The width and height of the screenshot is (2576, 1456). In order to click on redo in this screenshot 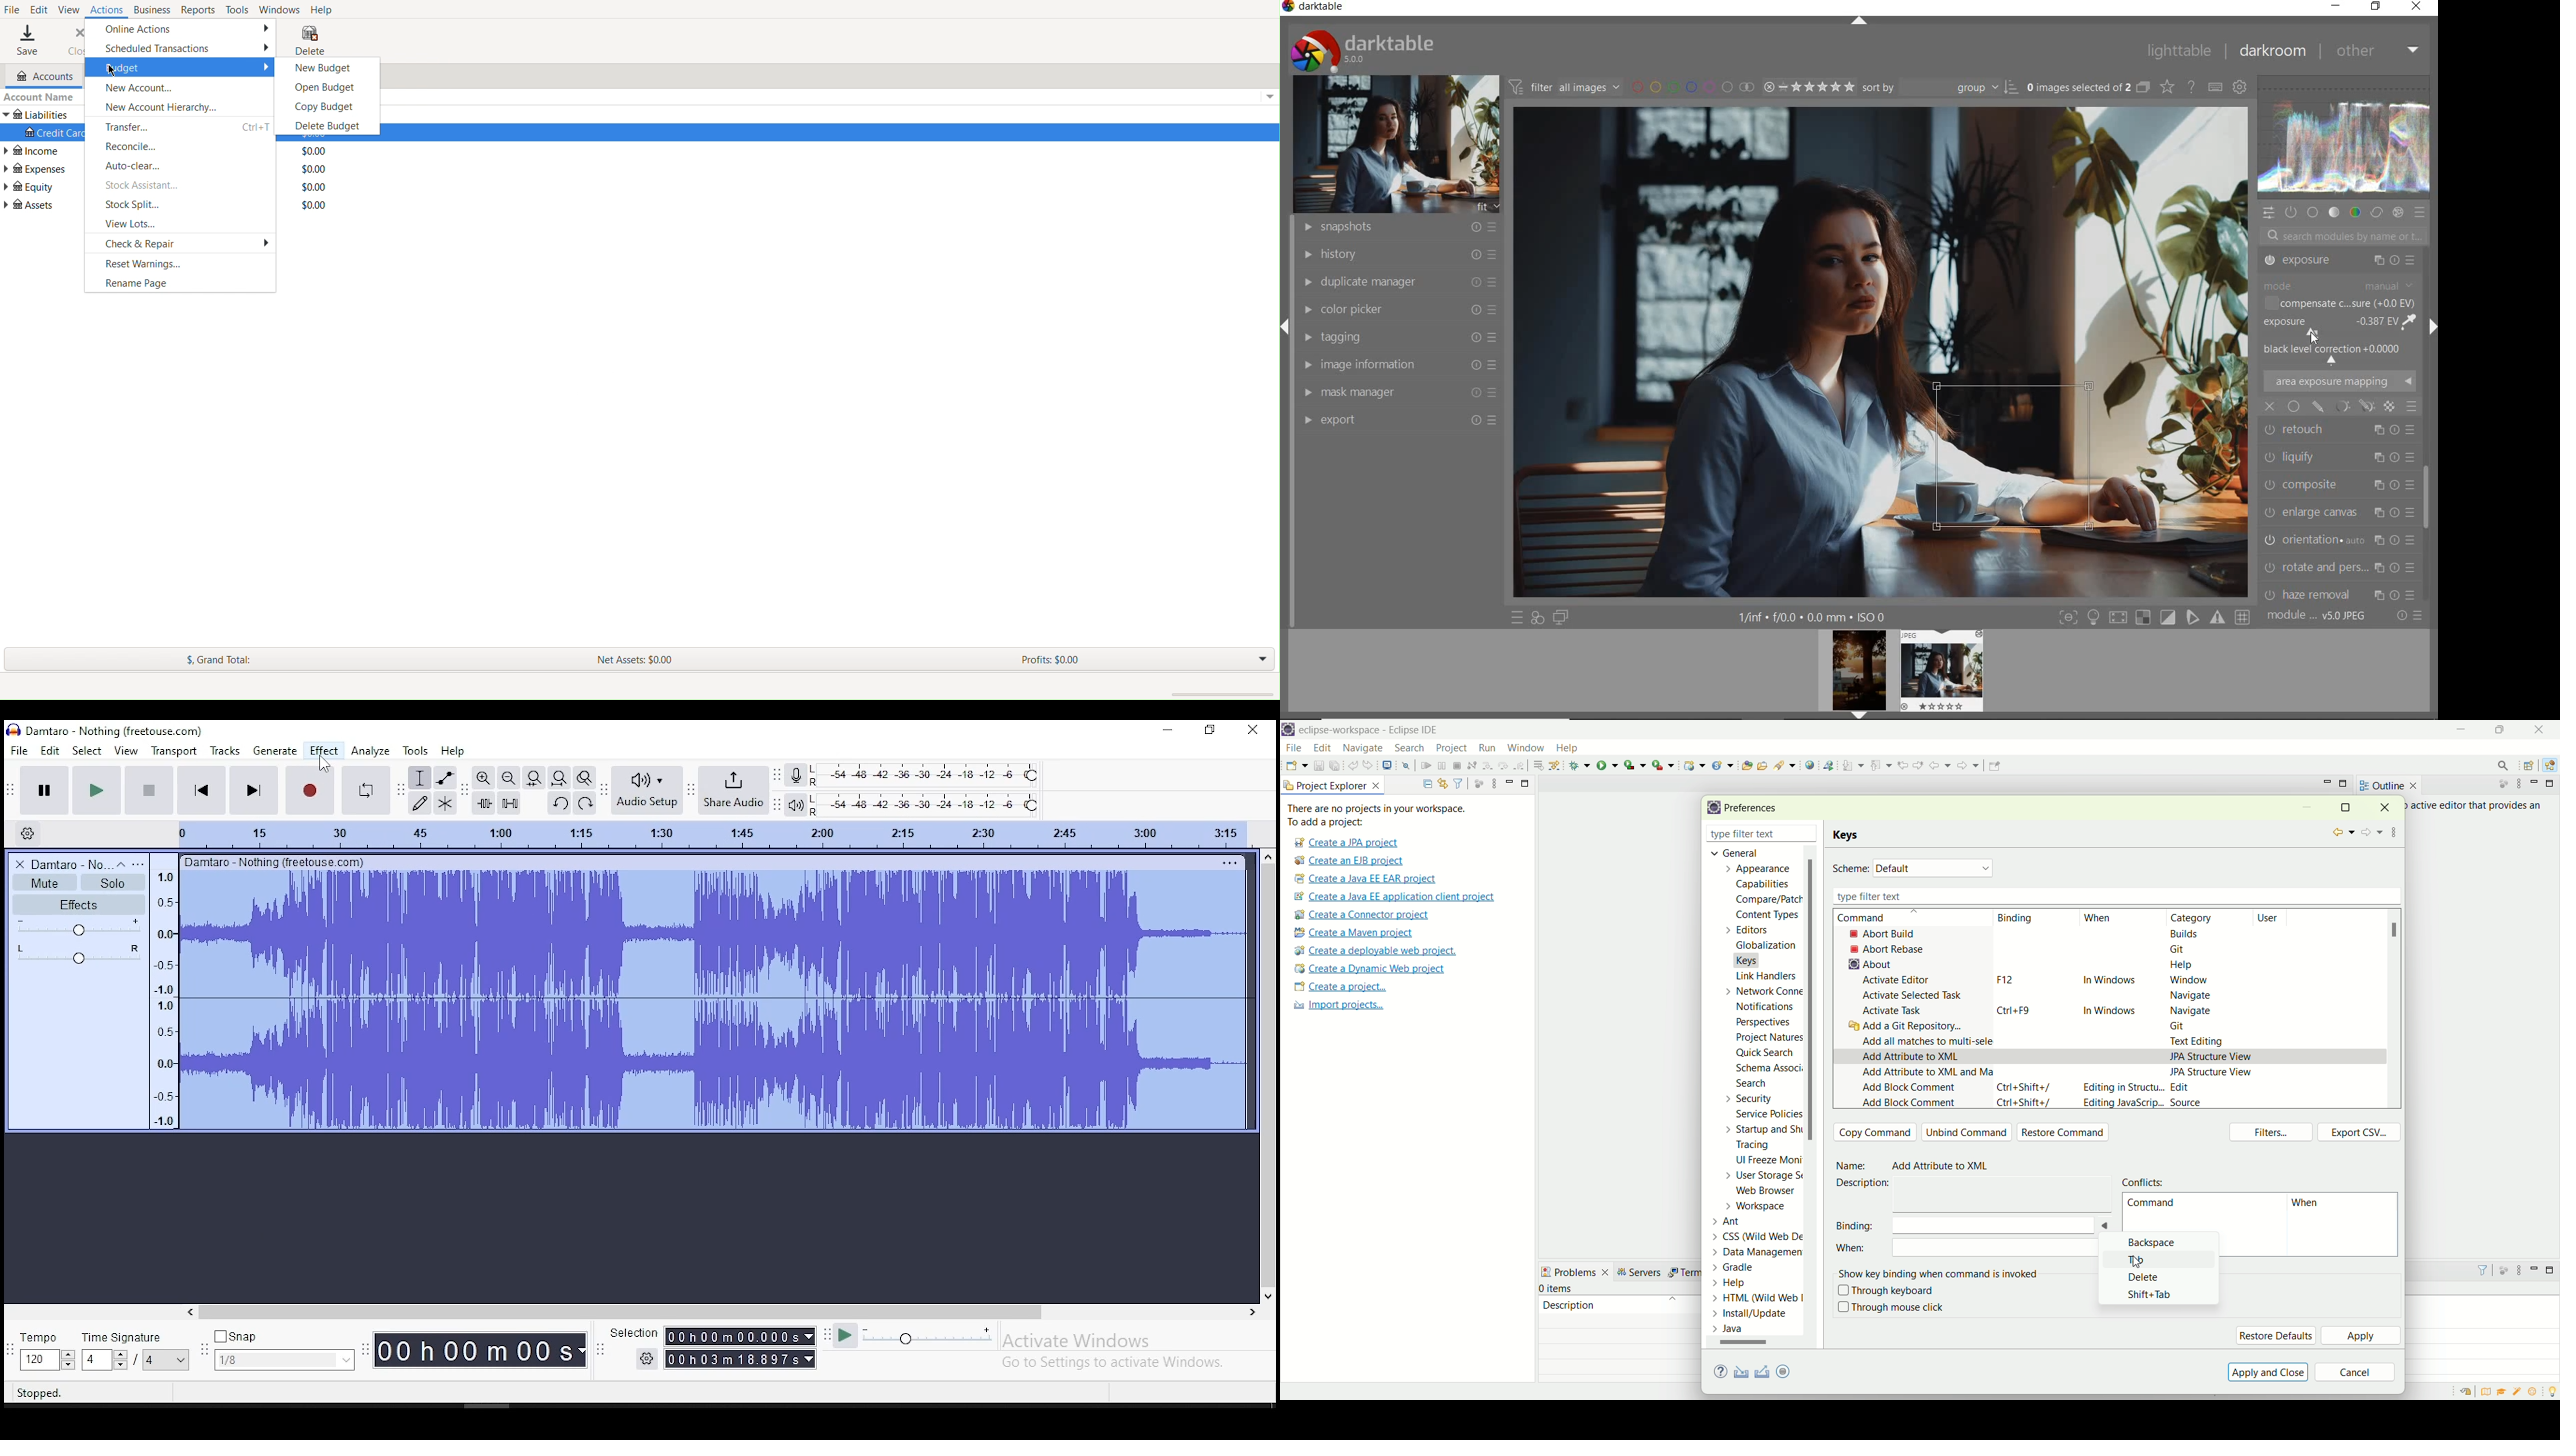, I will do `click(586, 803)`.